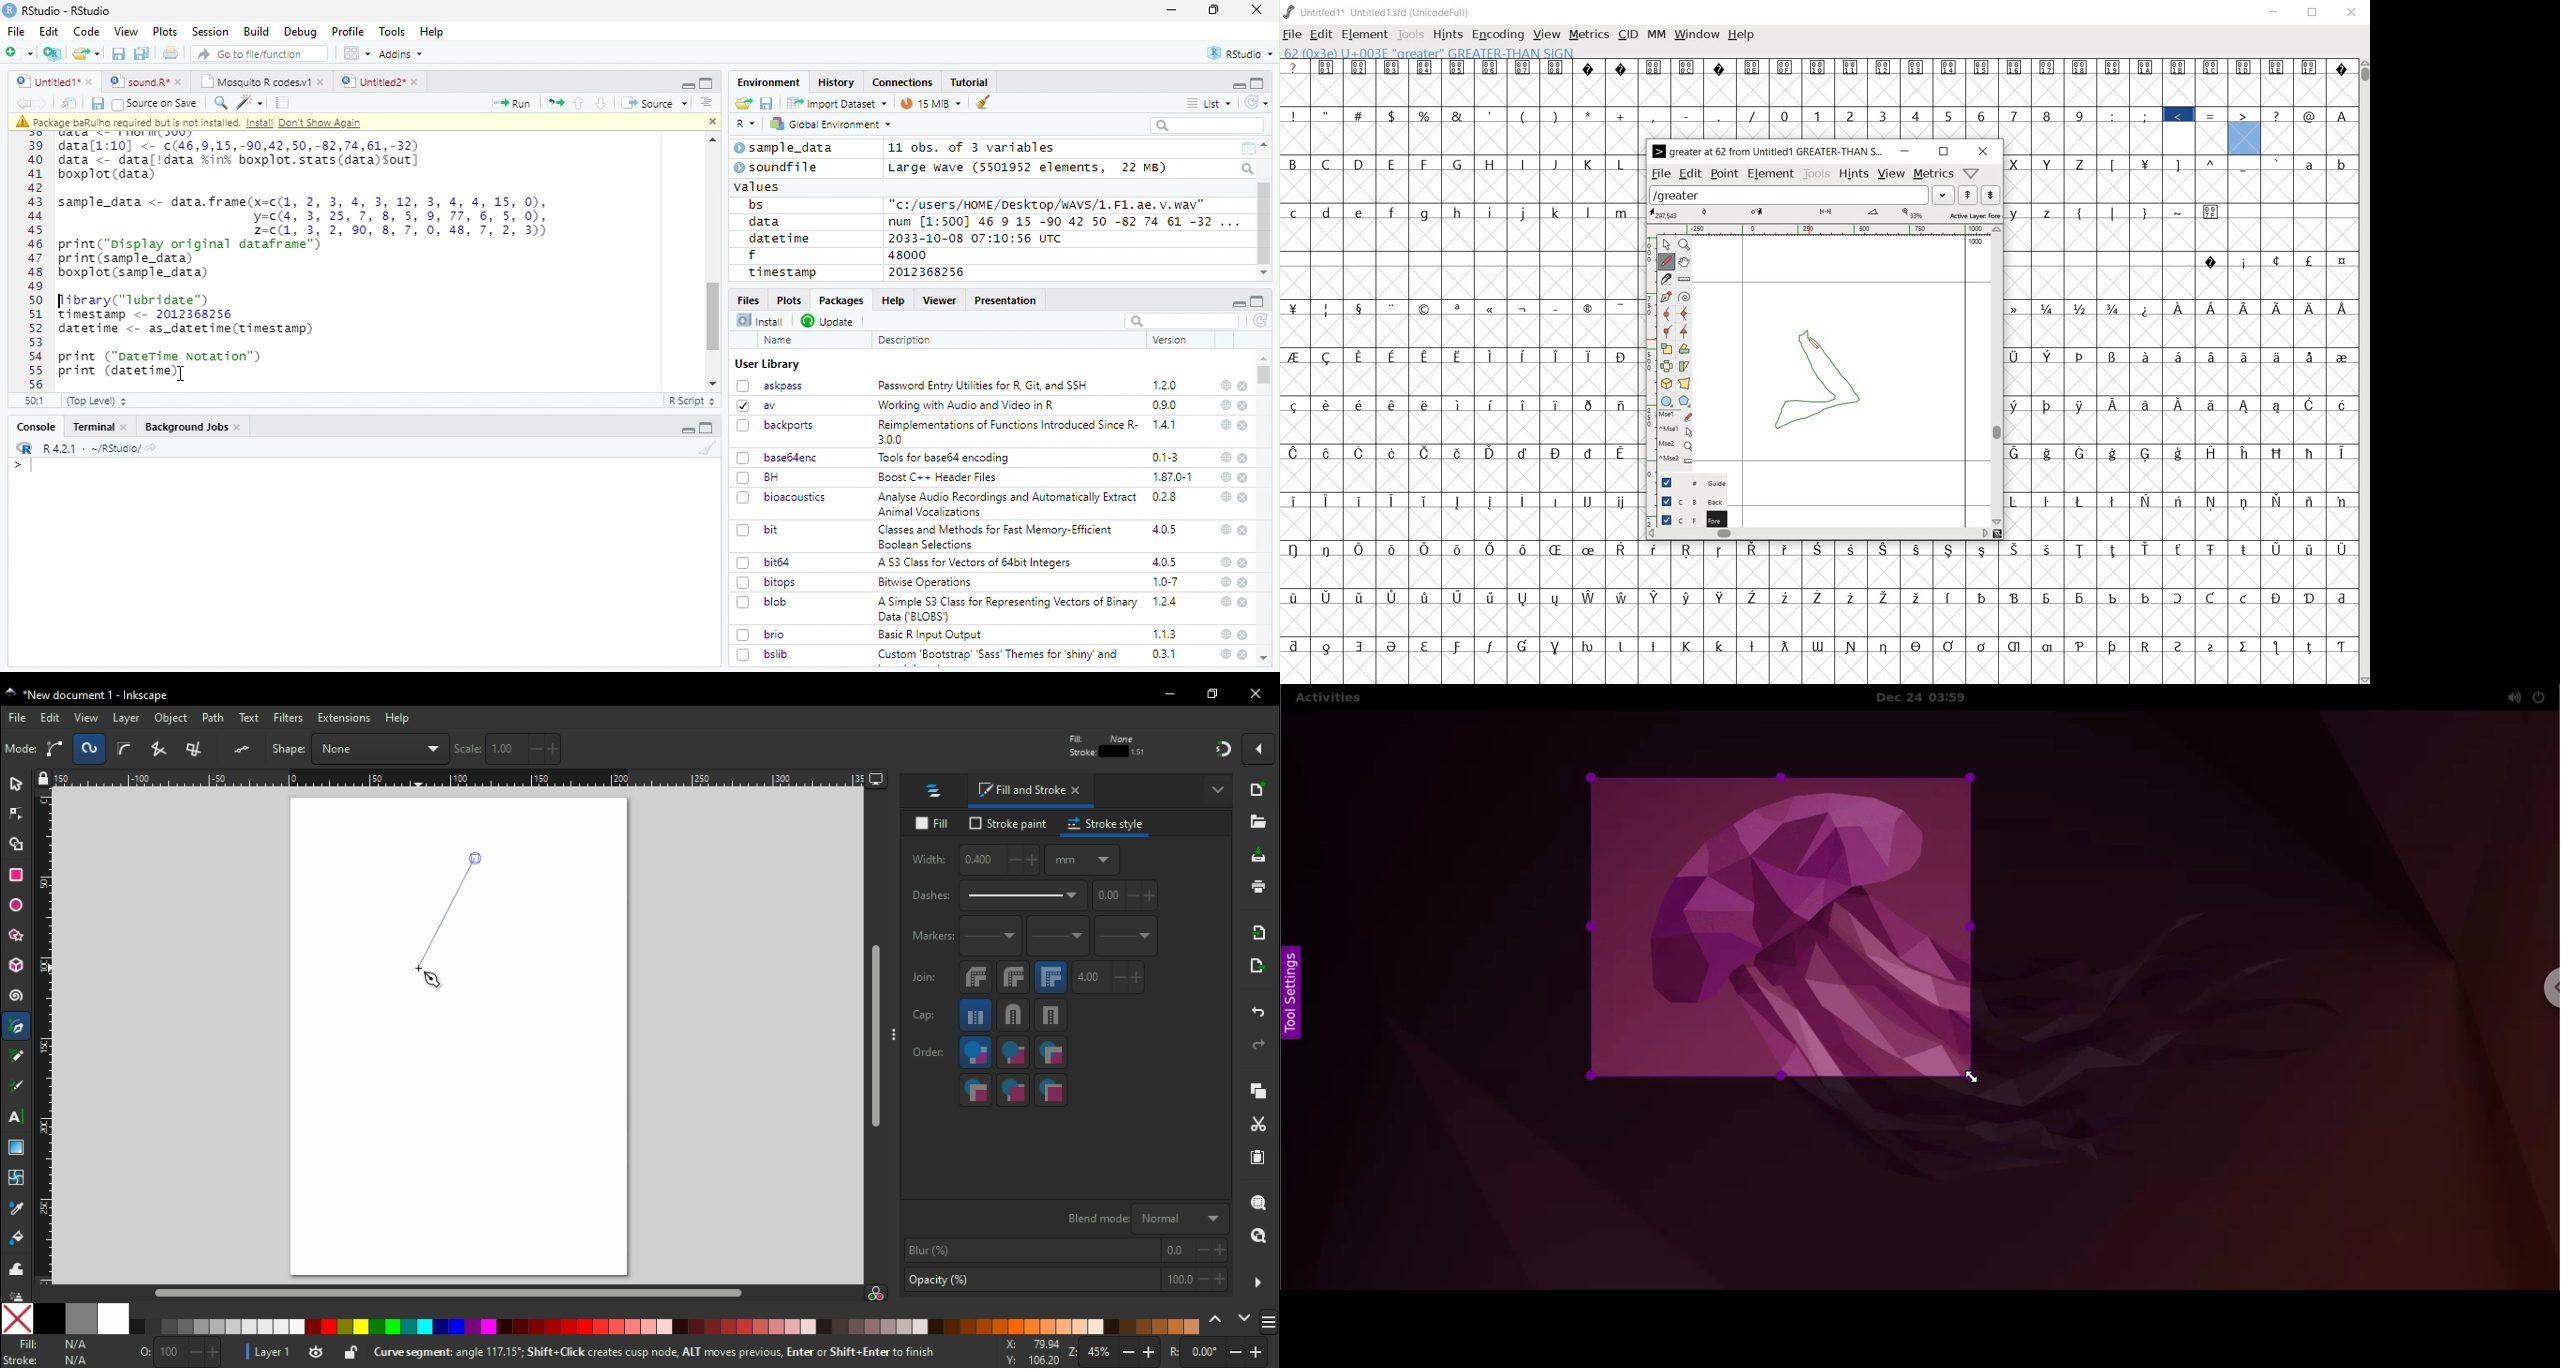 The image size is (2576, 1372). What do you see at coordinates (997, 537) in the screenshot?
I see `(Classes and Methods for Fast Memory-Efficient
Boolean Selections` at bounding box center [997, 537].